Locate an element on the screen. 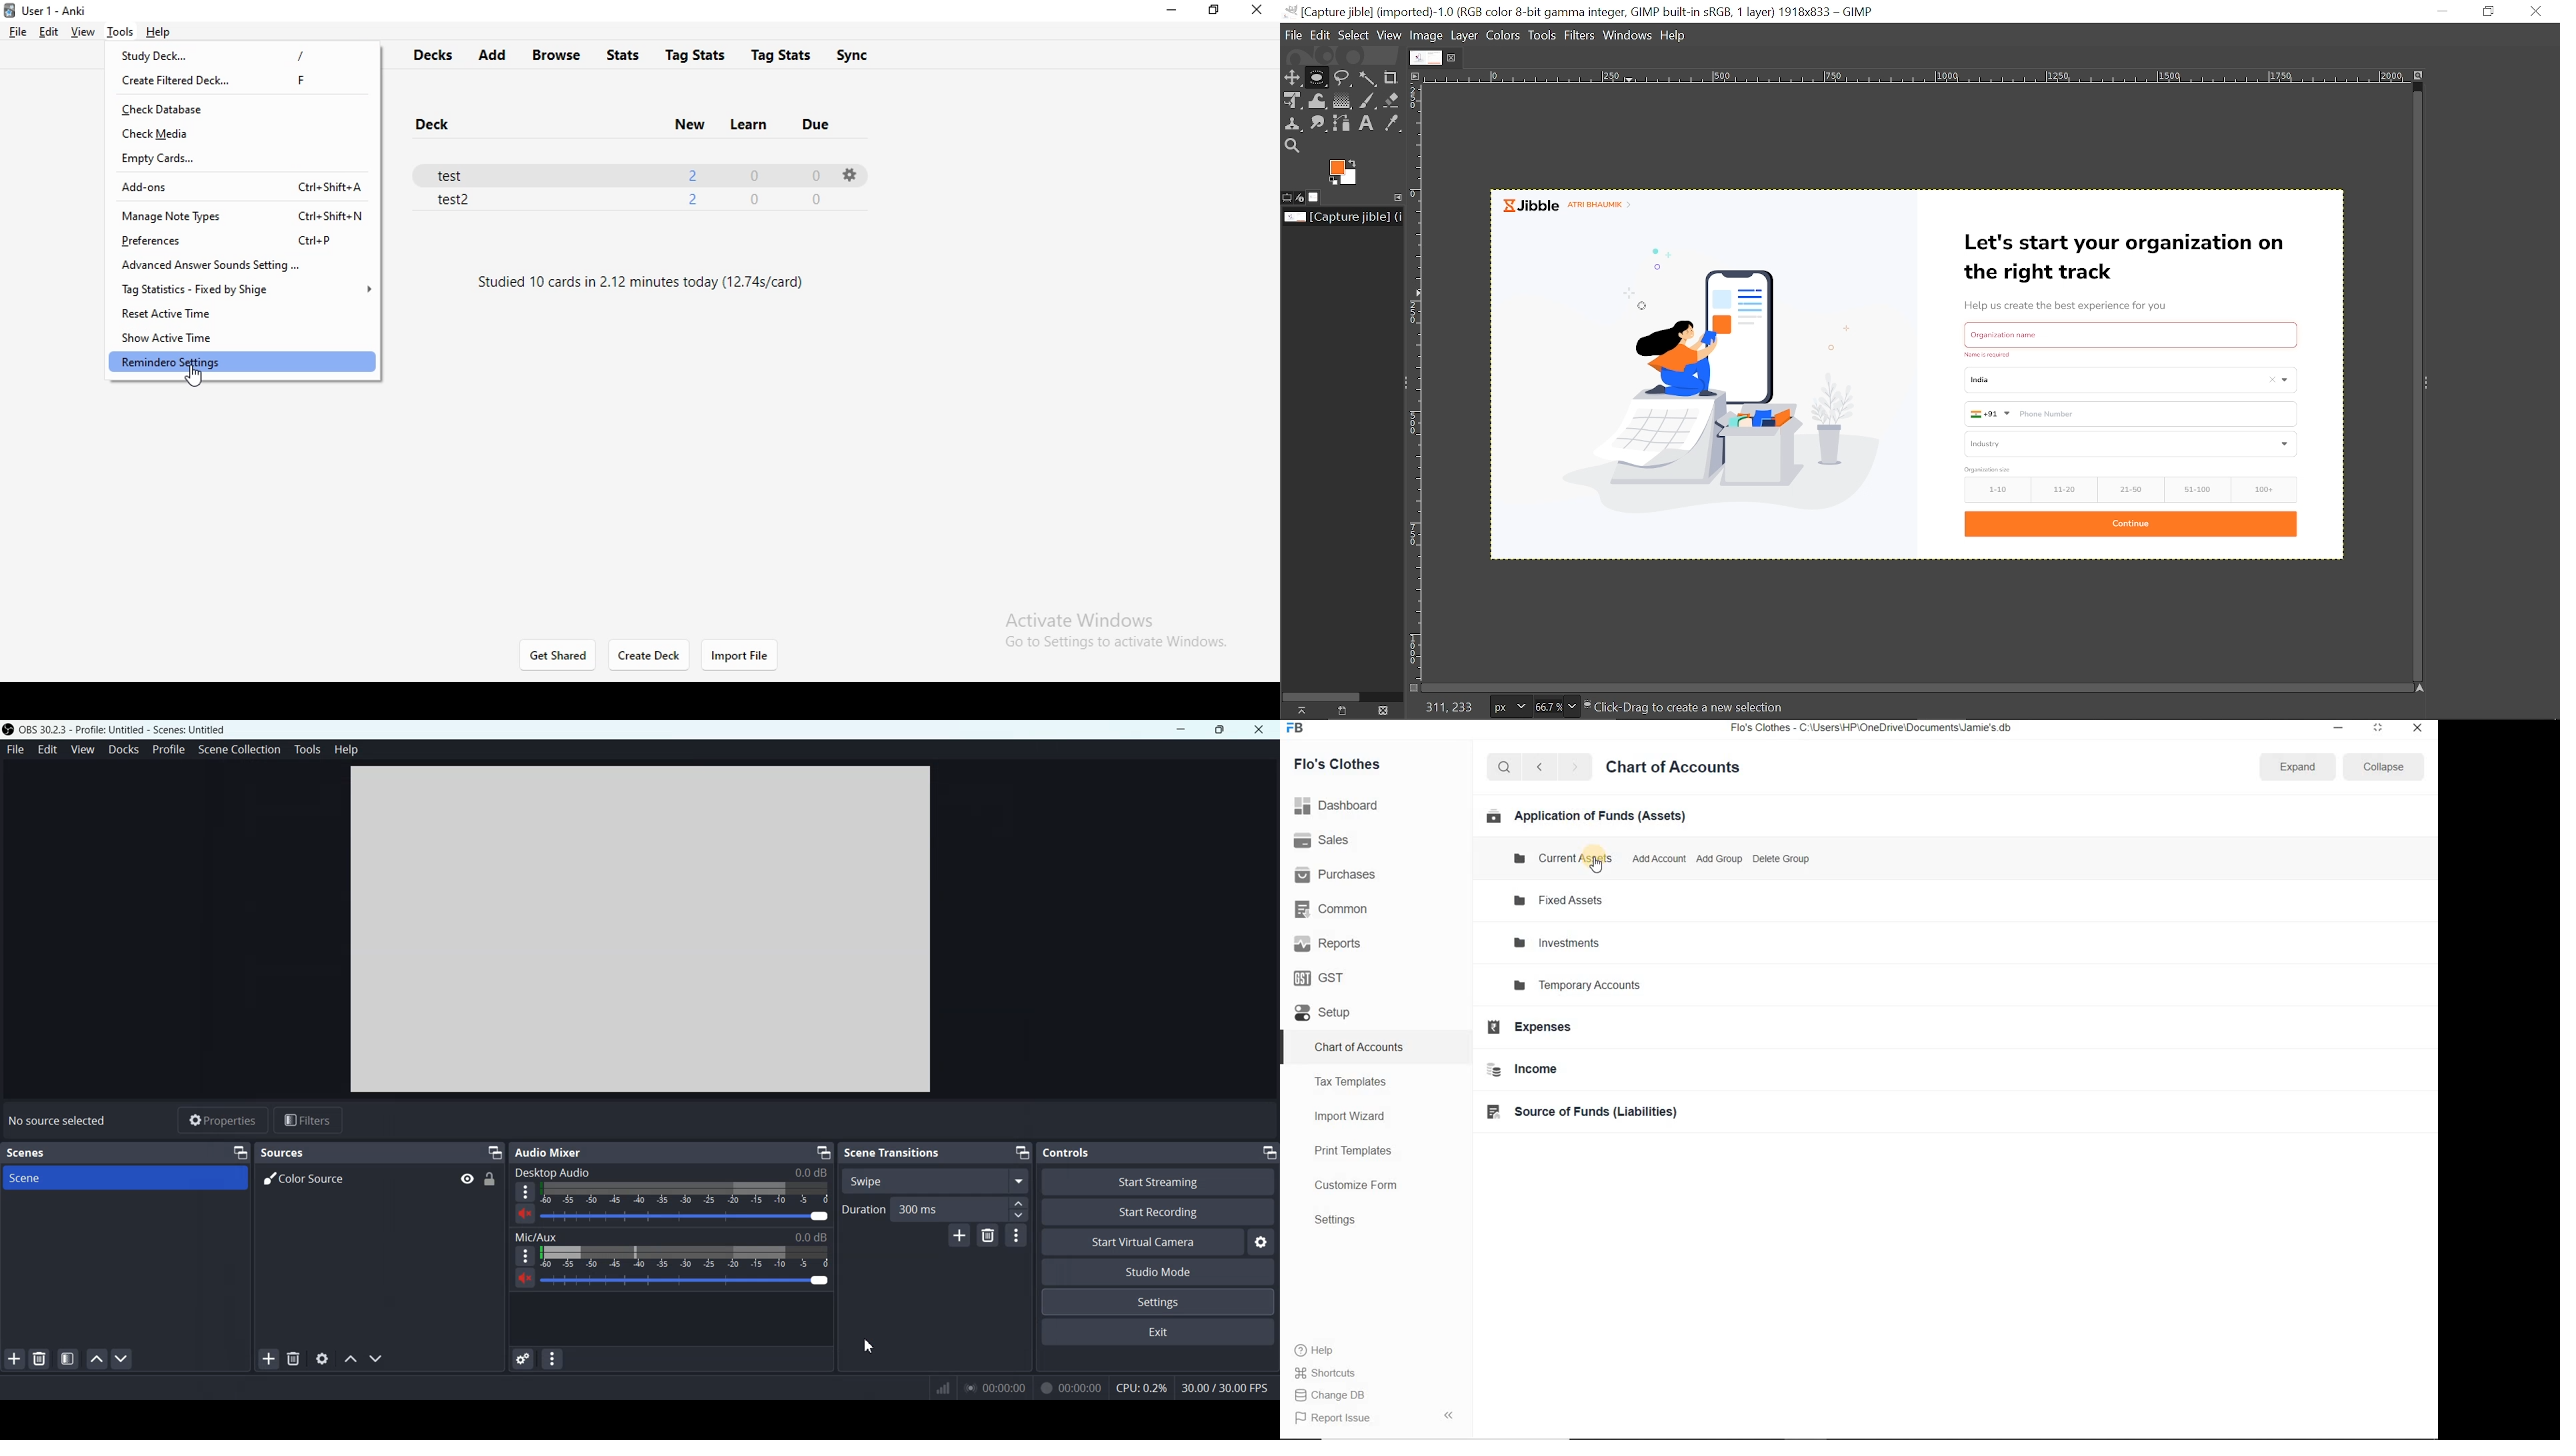 The height and width of the screenshot is (1456, 2576). Studio Mode is located at coordinates (1157, 1273).